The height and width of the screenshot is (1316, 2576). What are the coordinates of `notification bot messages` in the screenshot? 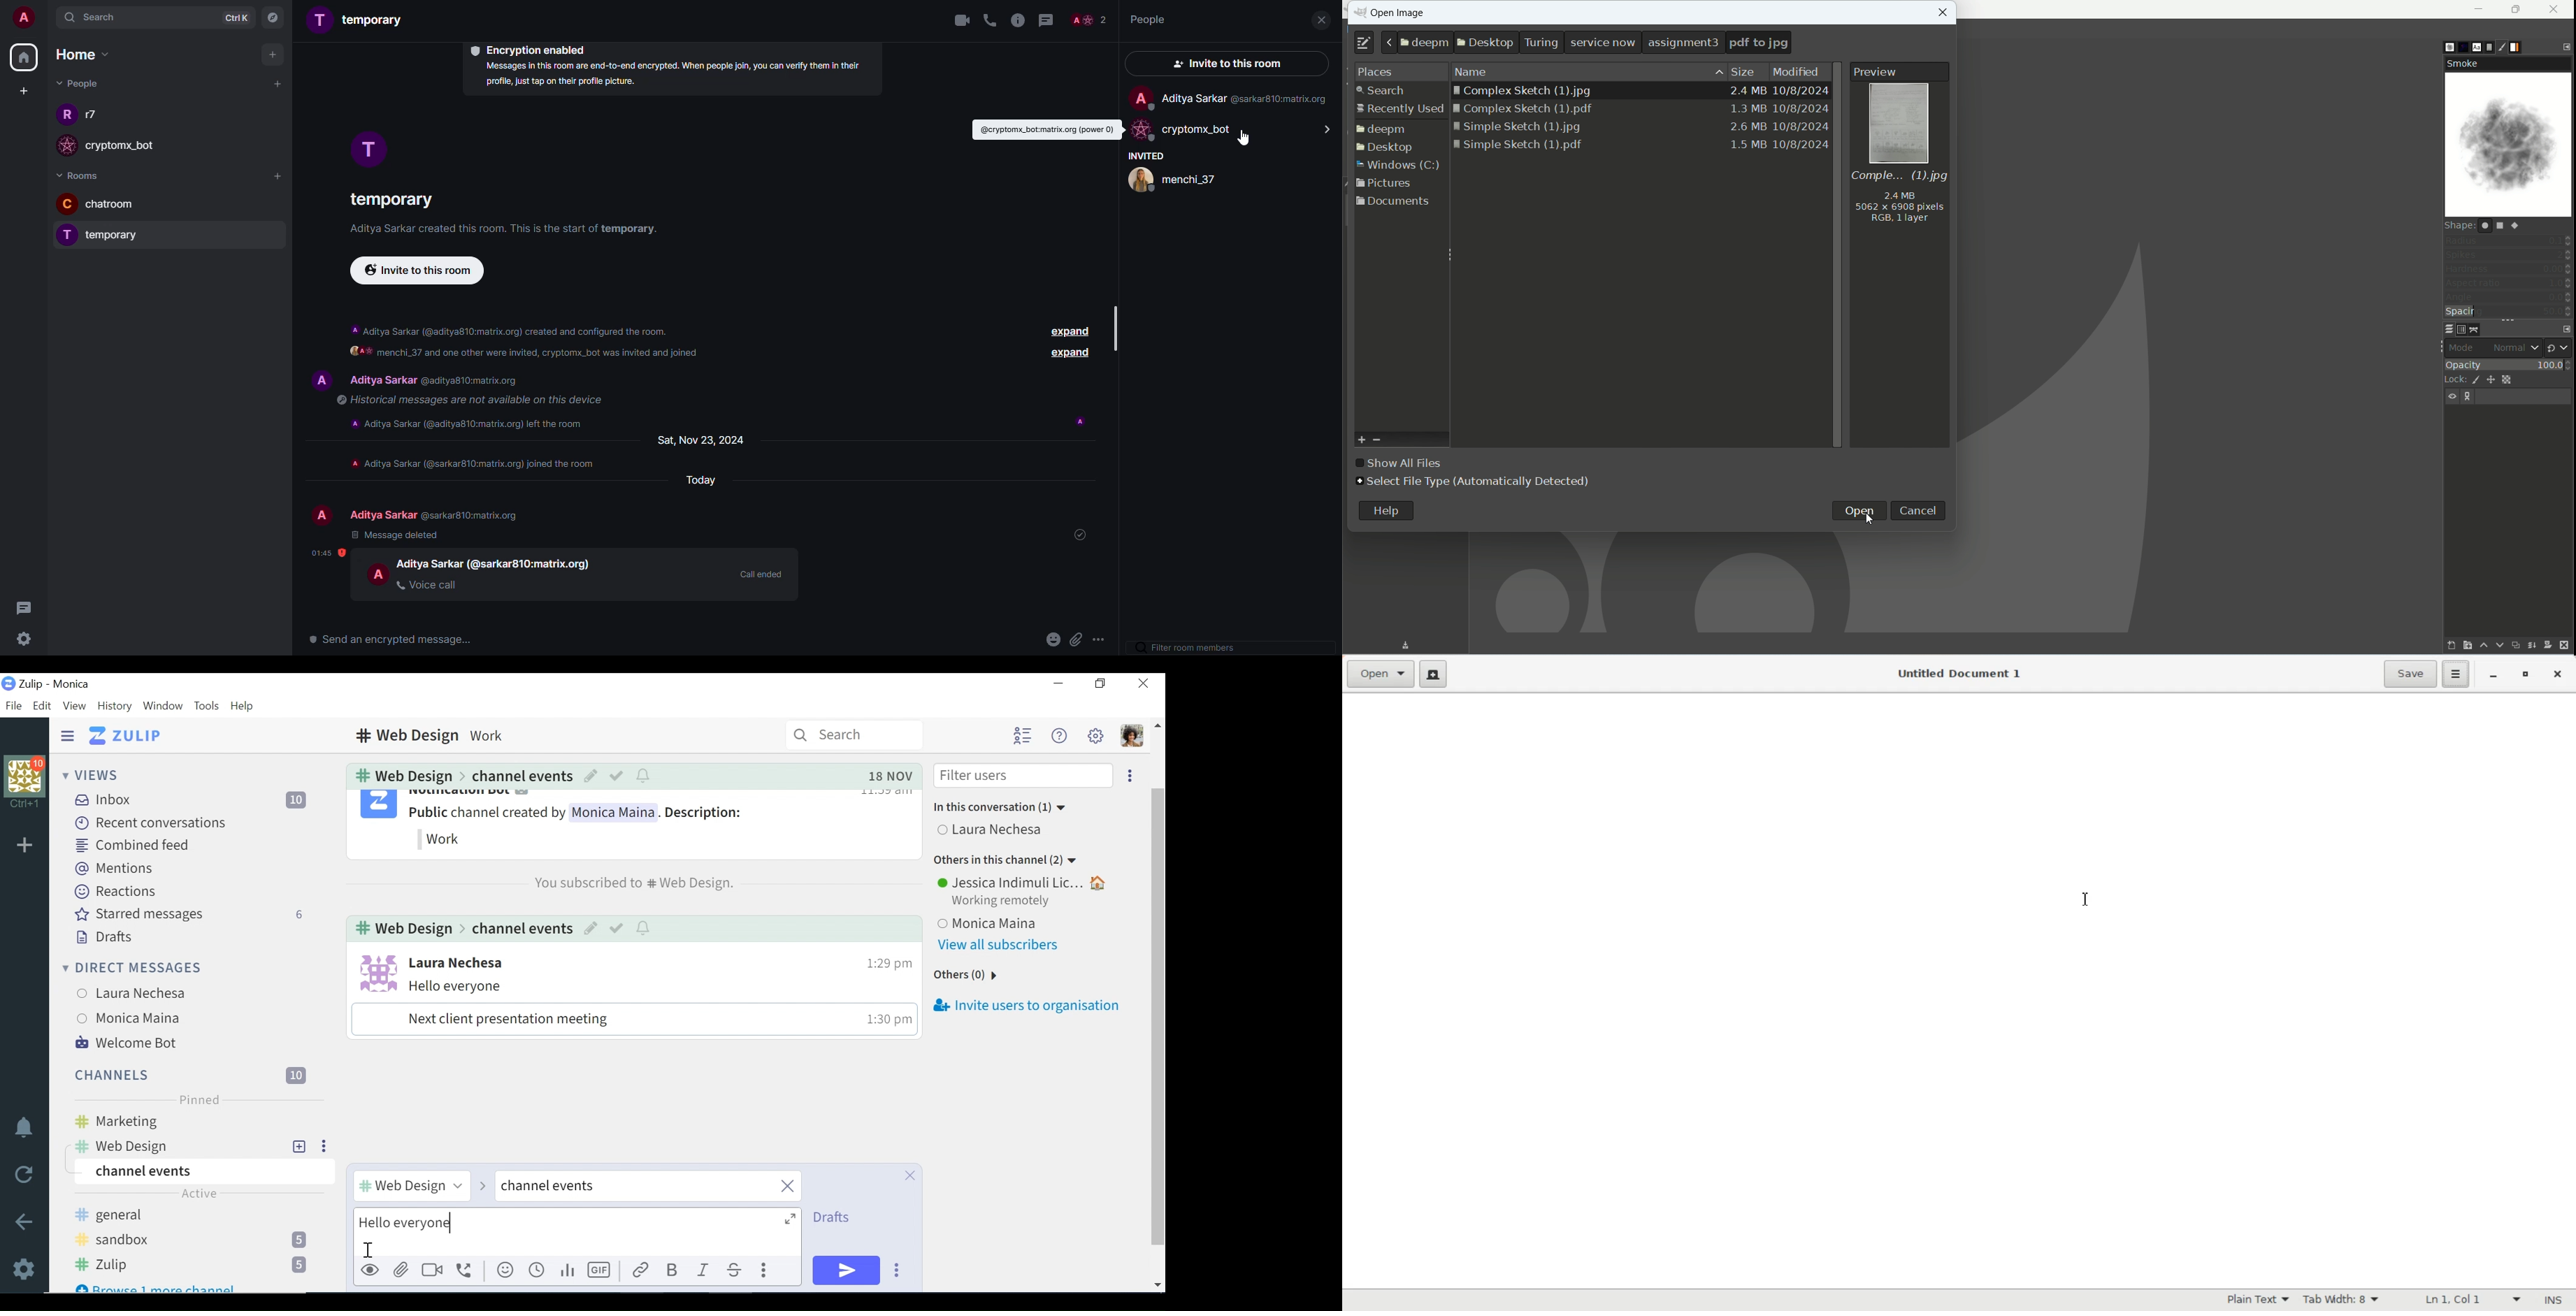 It's located at (596, 822).